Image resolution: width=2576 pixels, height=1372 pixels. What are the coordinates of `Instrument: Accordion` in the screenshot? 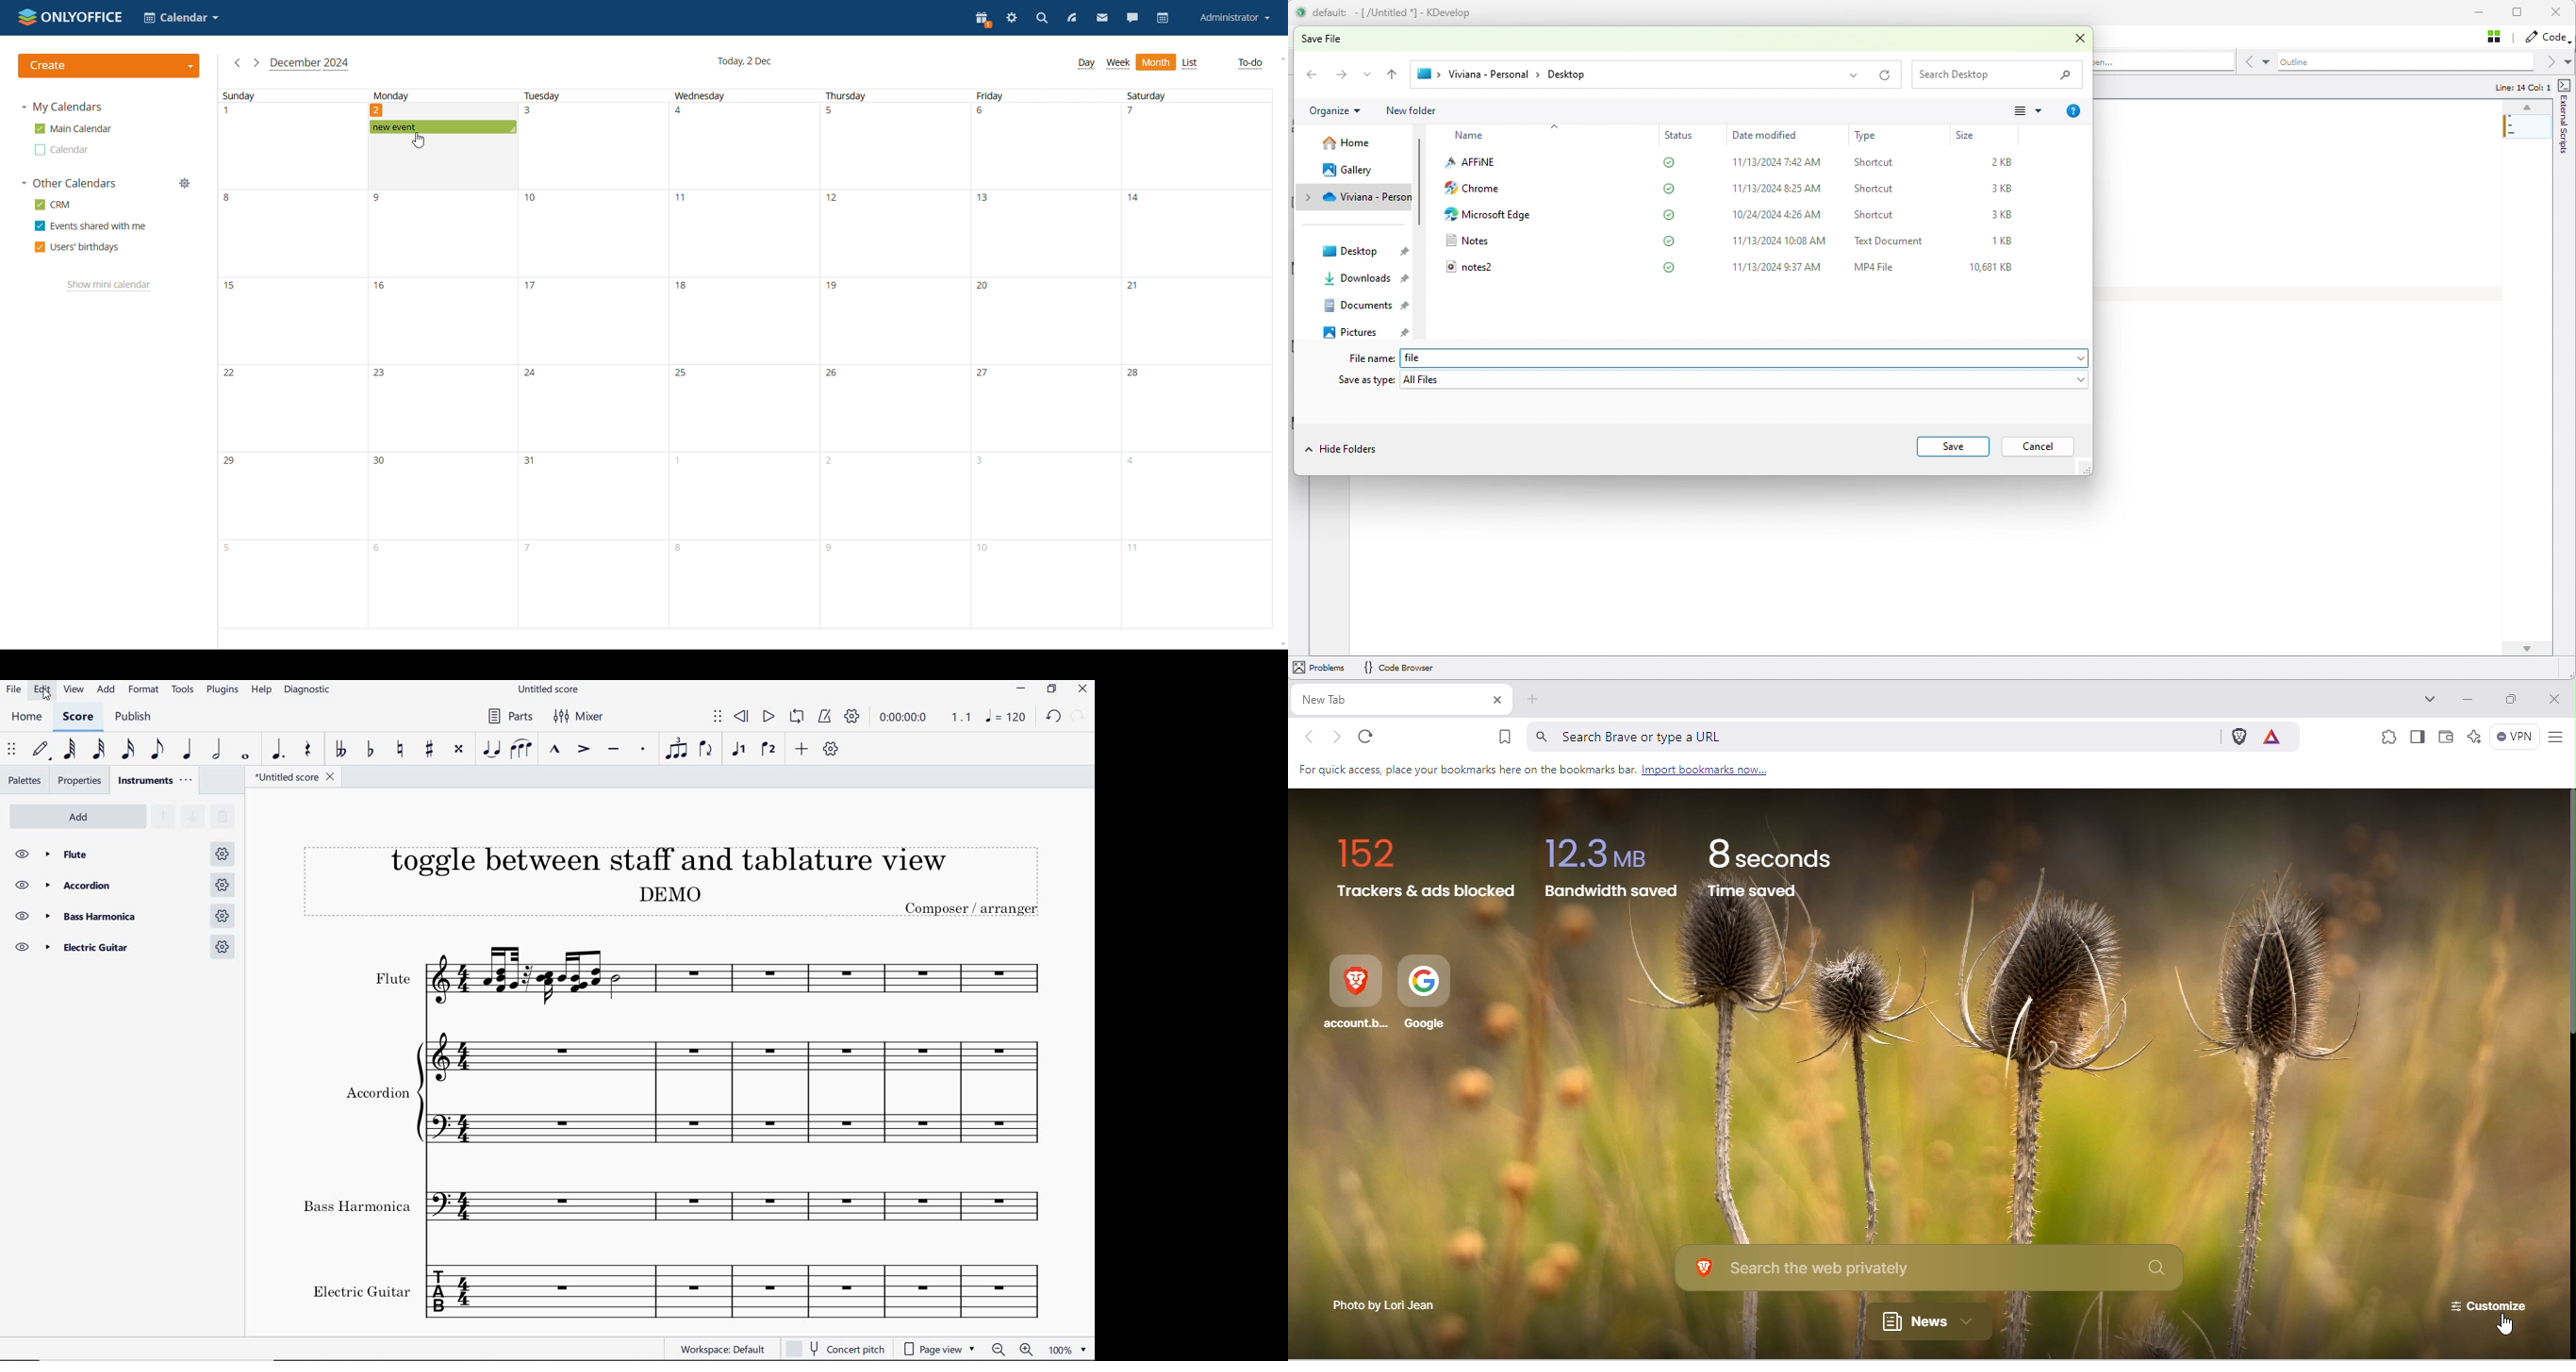 It's located at (681, 1099).